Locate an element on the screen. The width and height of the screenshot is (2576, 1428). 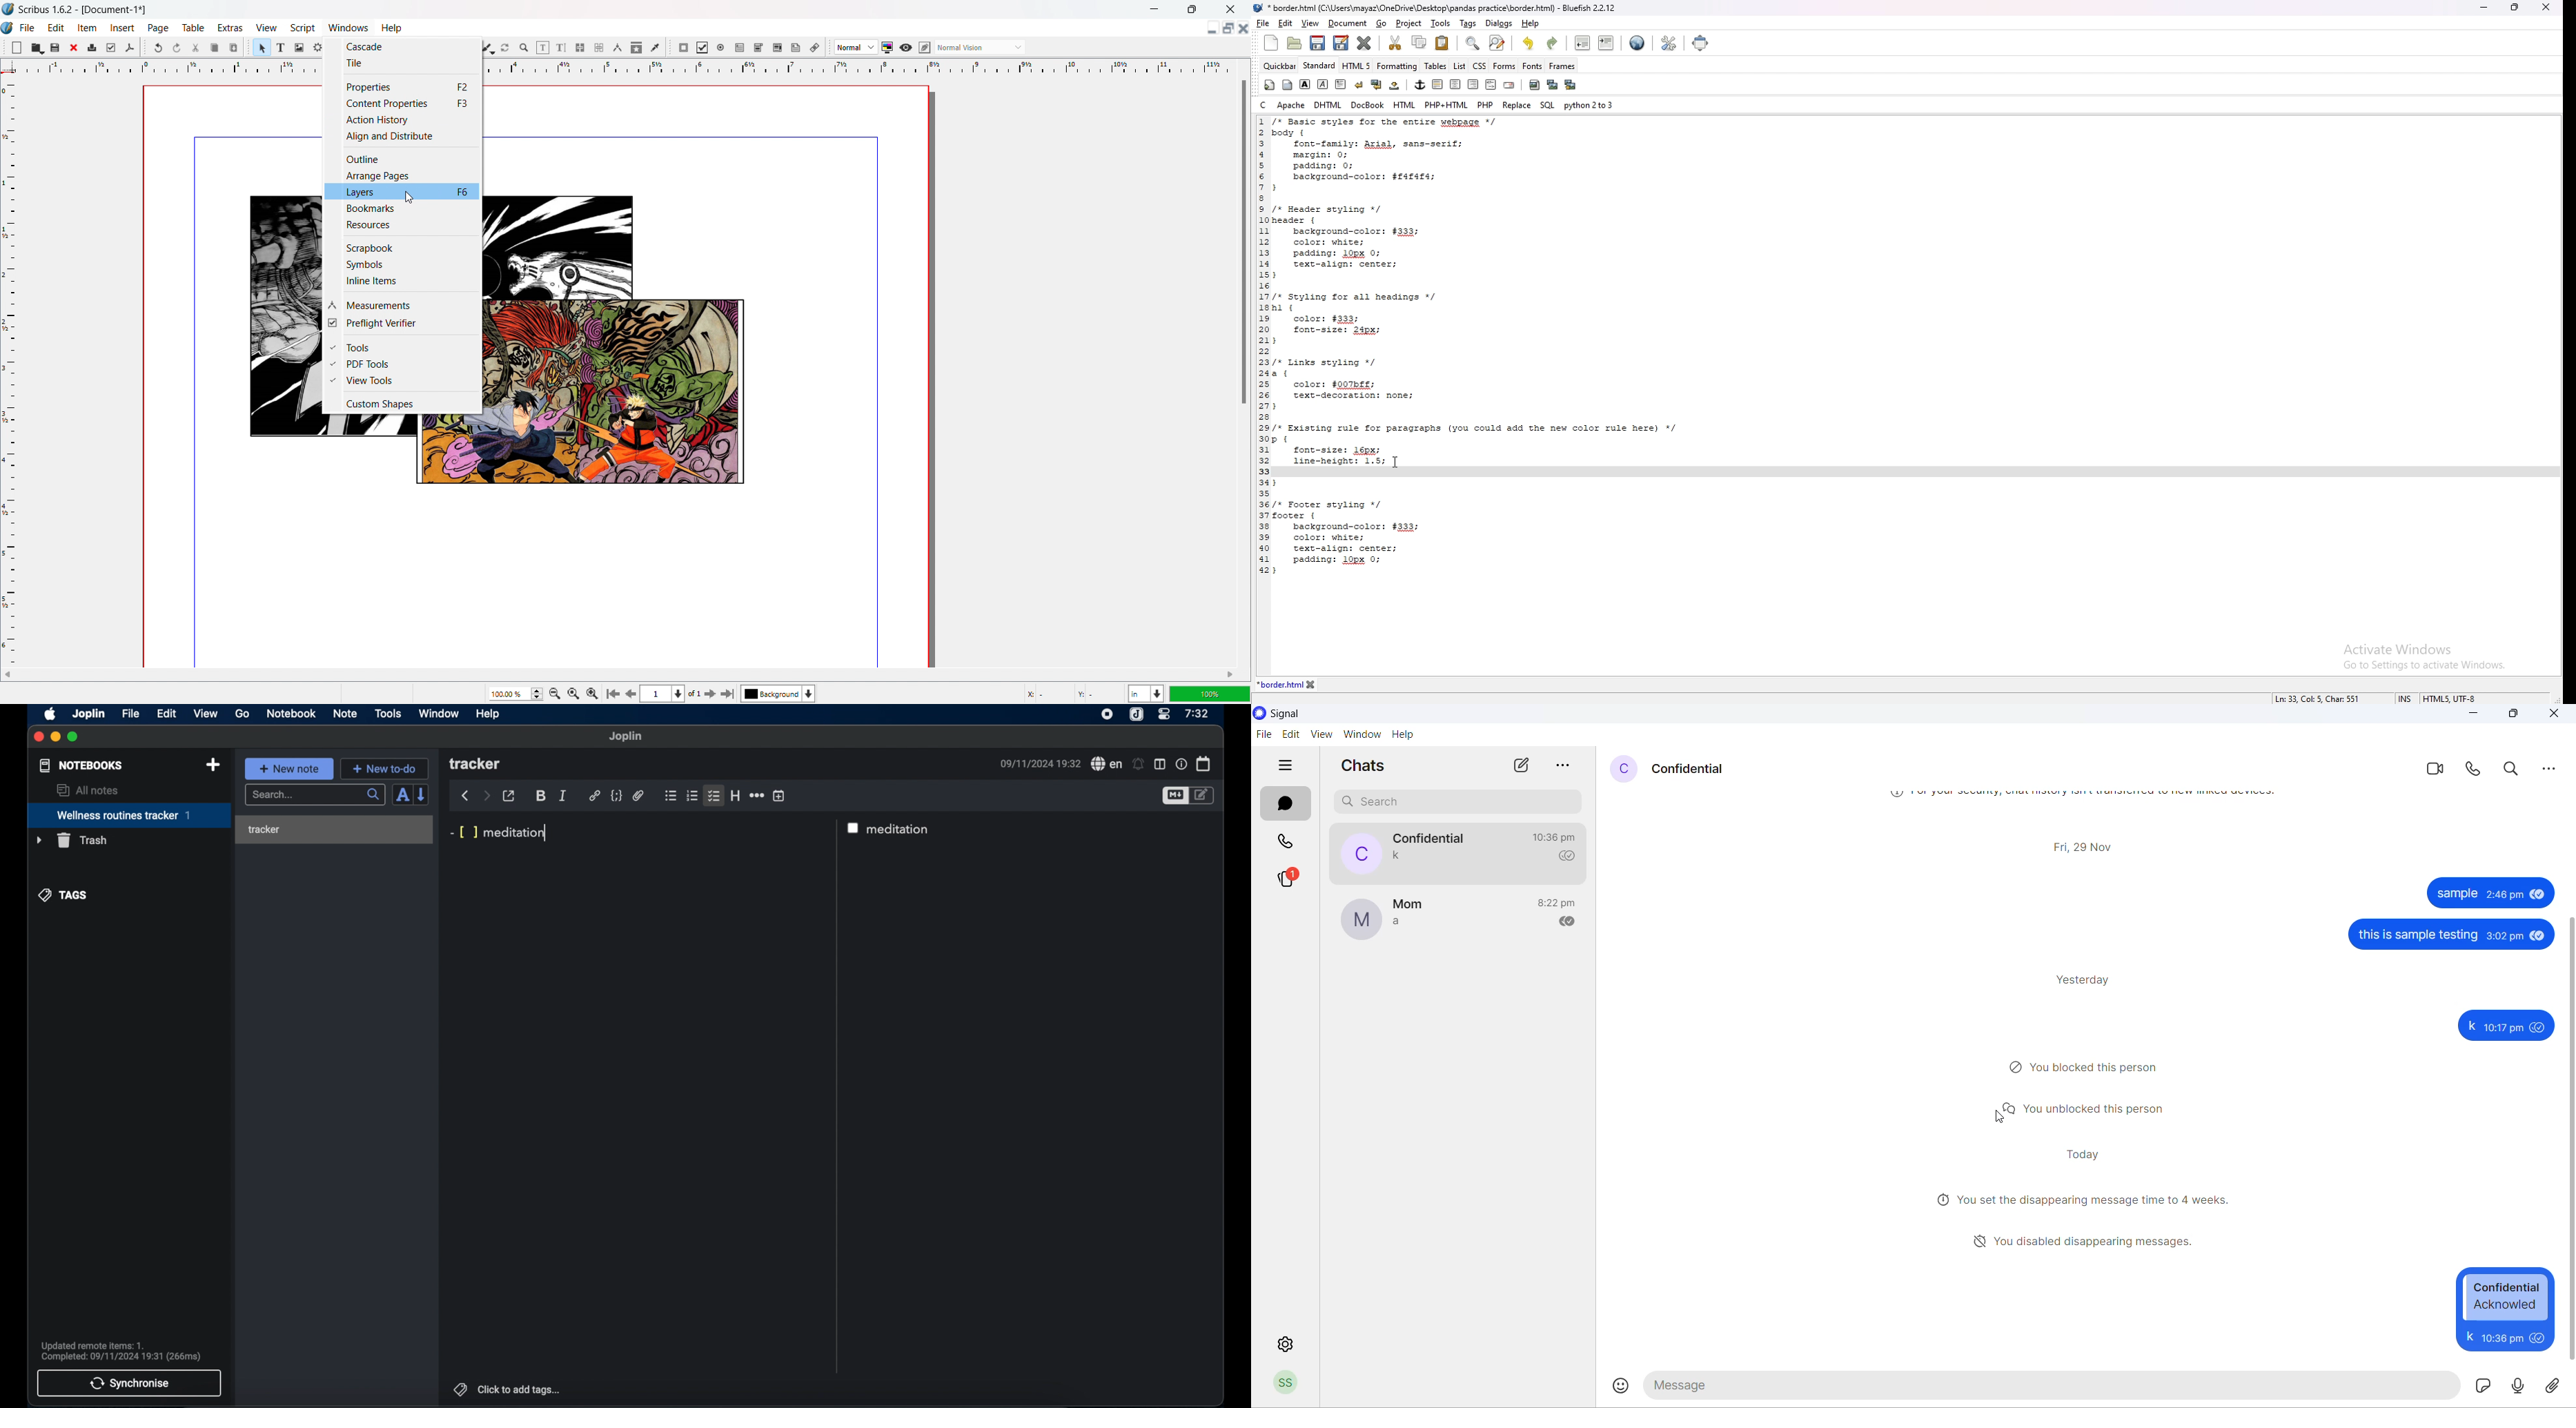
reverse sort order is located at coordinates (422, 795).